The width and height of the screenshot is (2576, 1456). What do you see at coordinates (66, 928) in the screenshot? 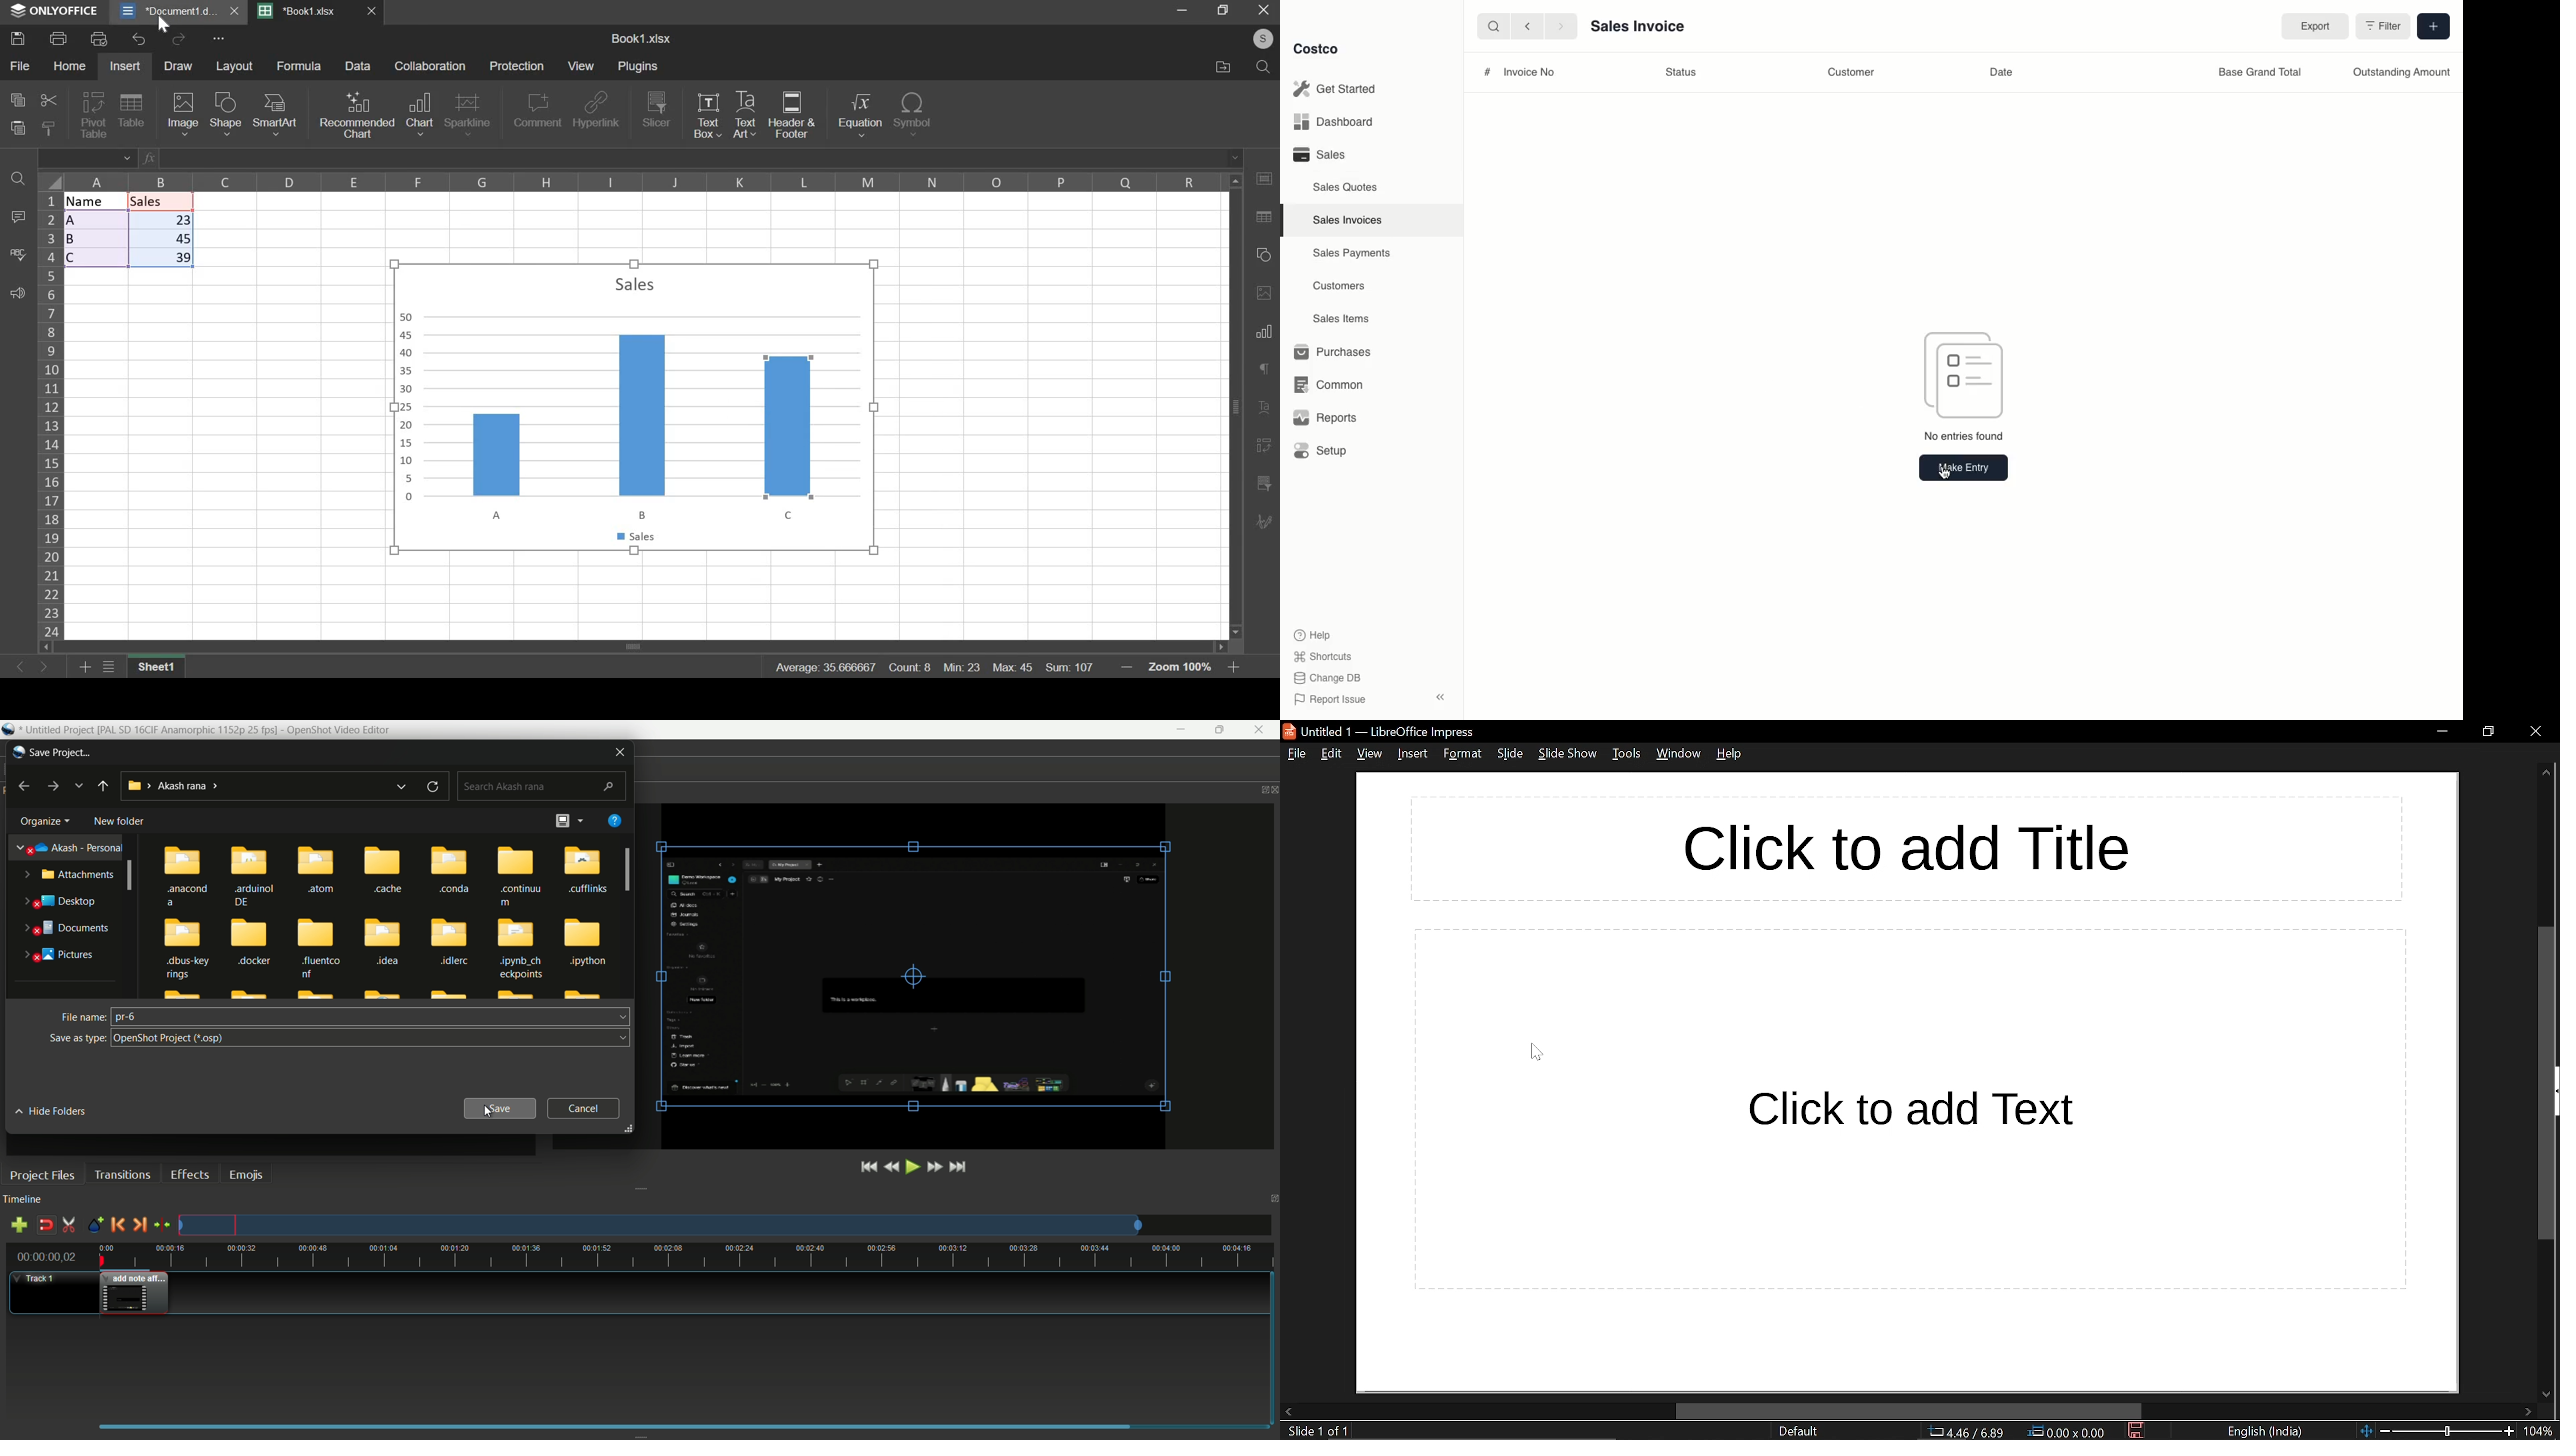
I see `documents` at bounding box center [66, 928].